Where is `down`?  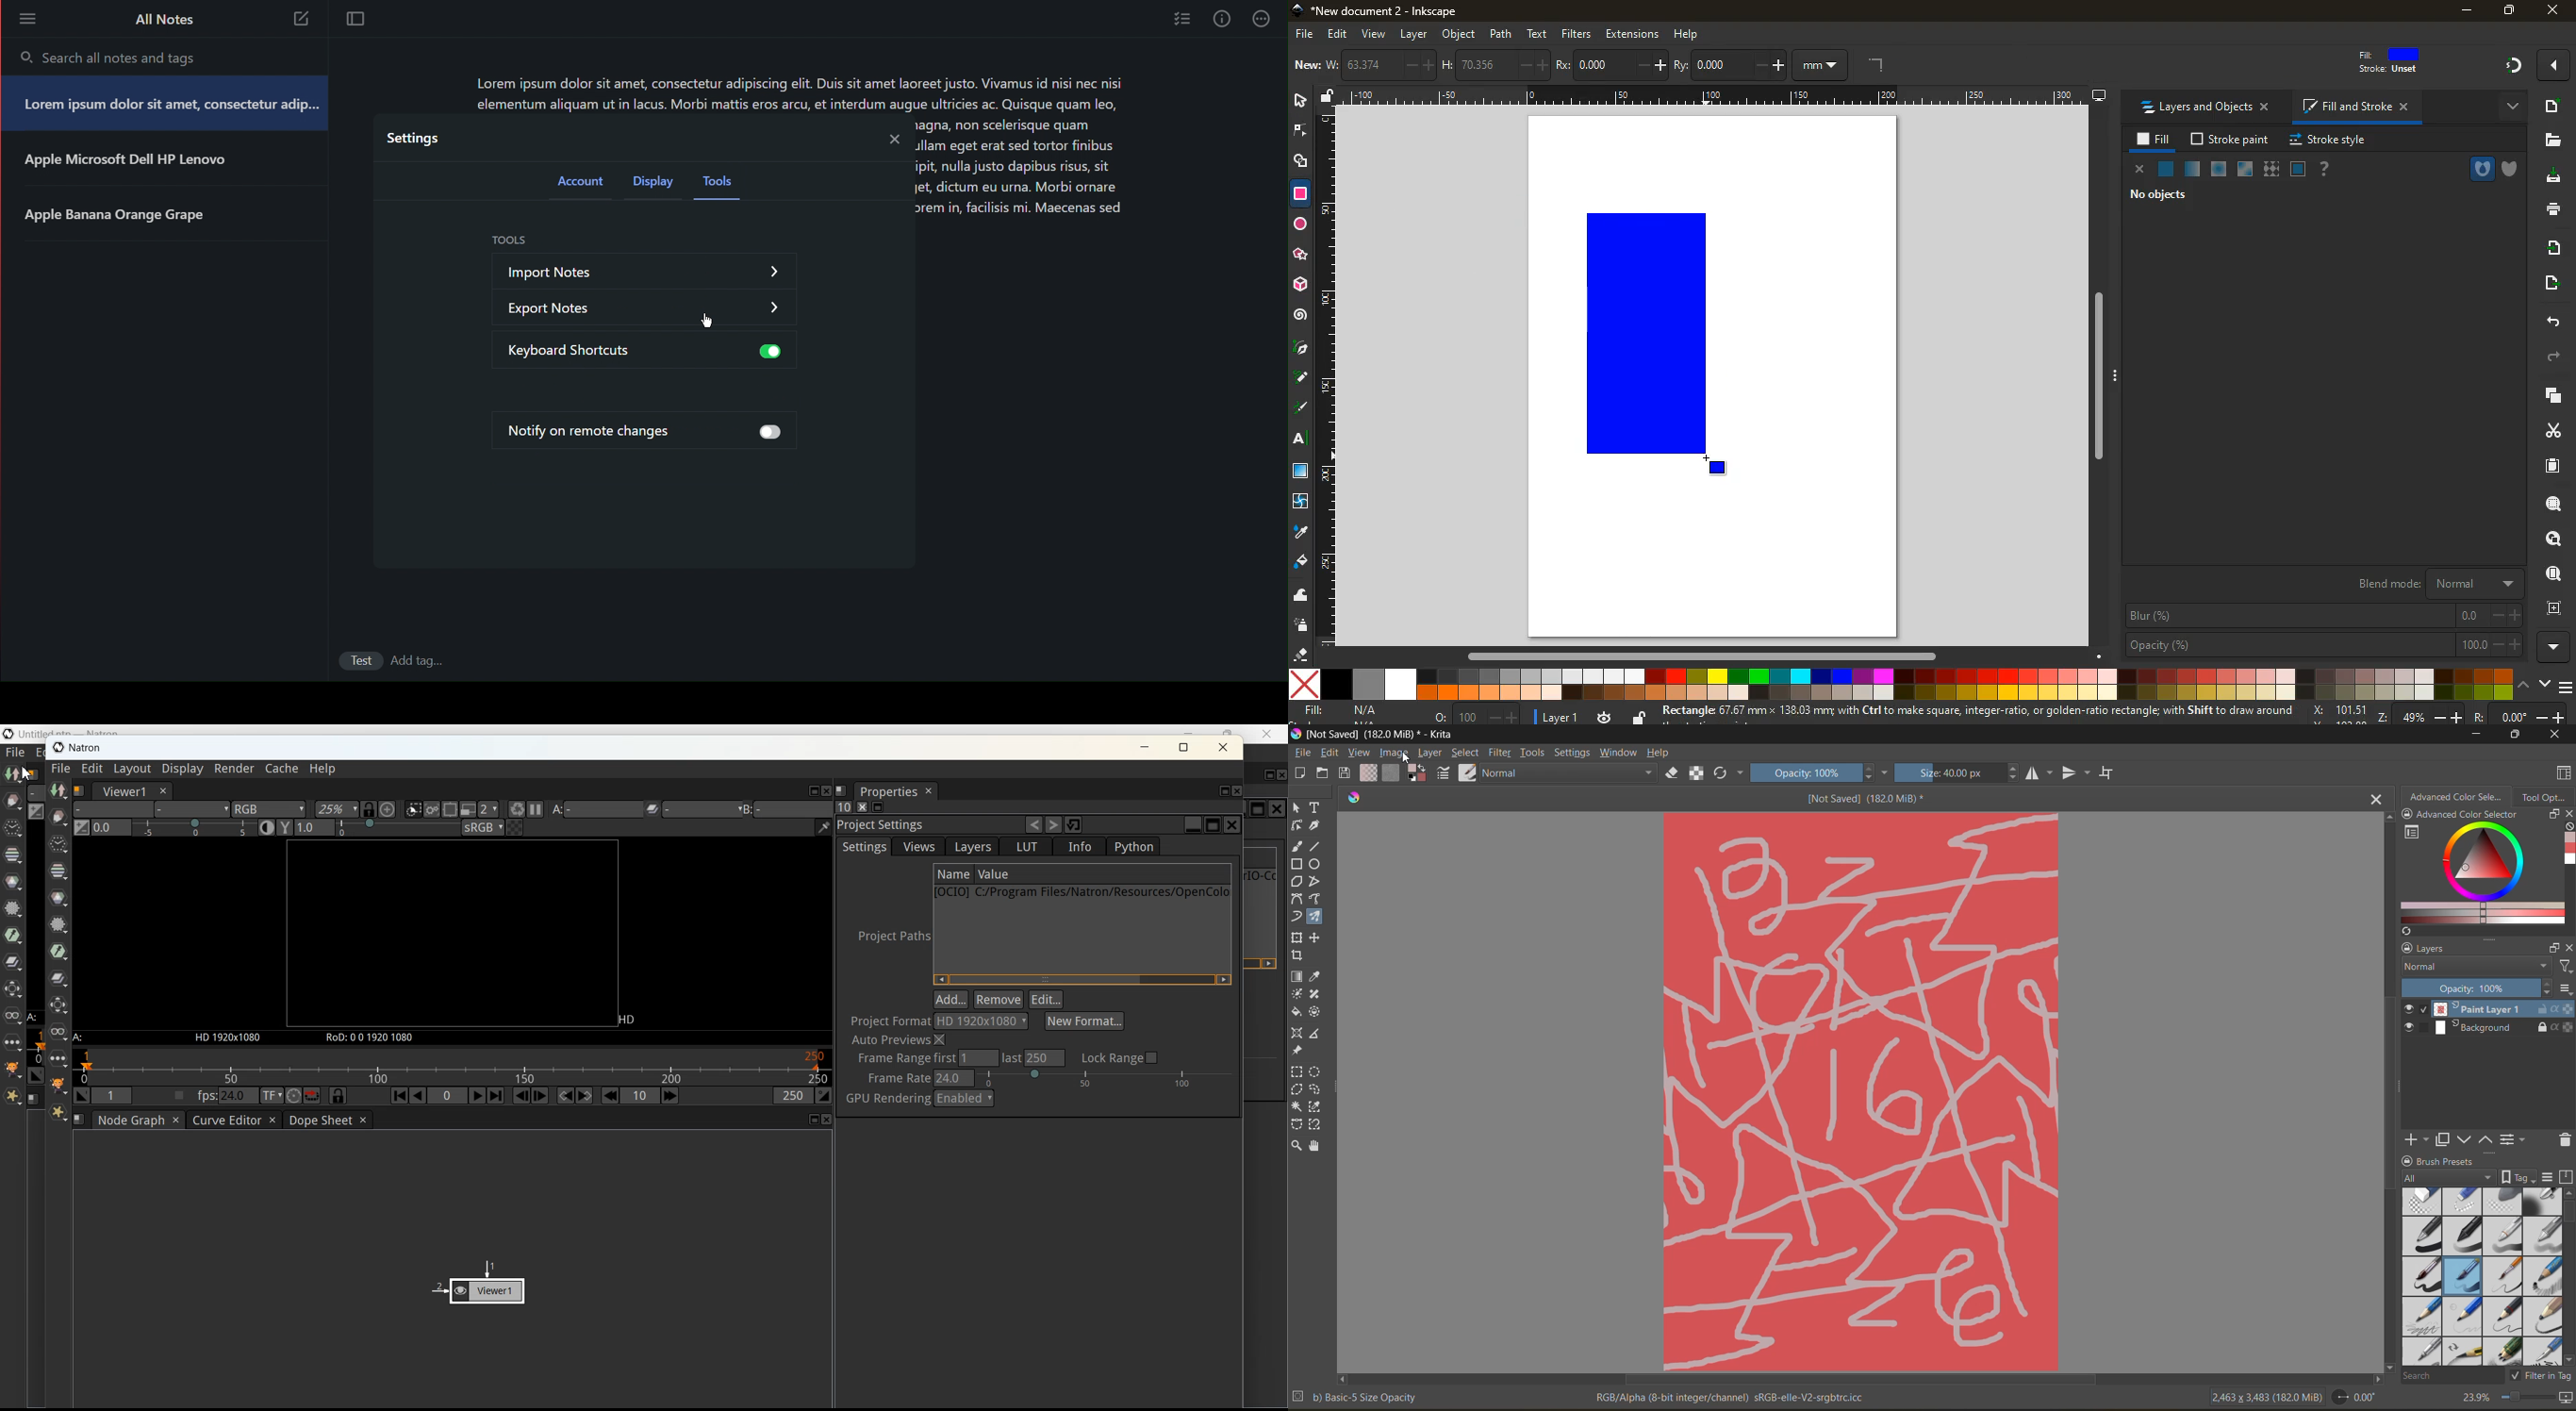 down is located at coordinates (2544, 685).